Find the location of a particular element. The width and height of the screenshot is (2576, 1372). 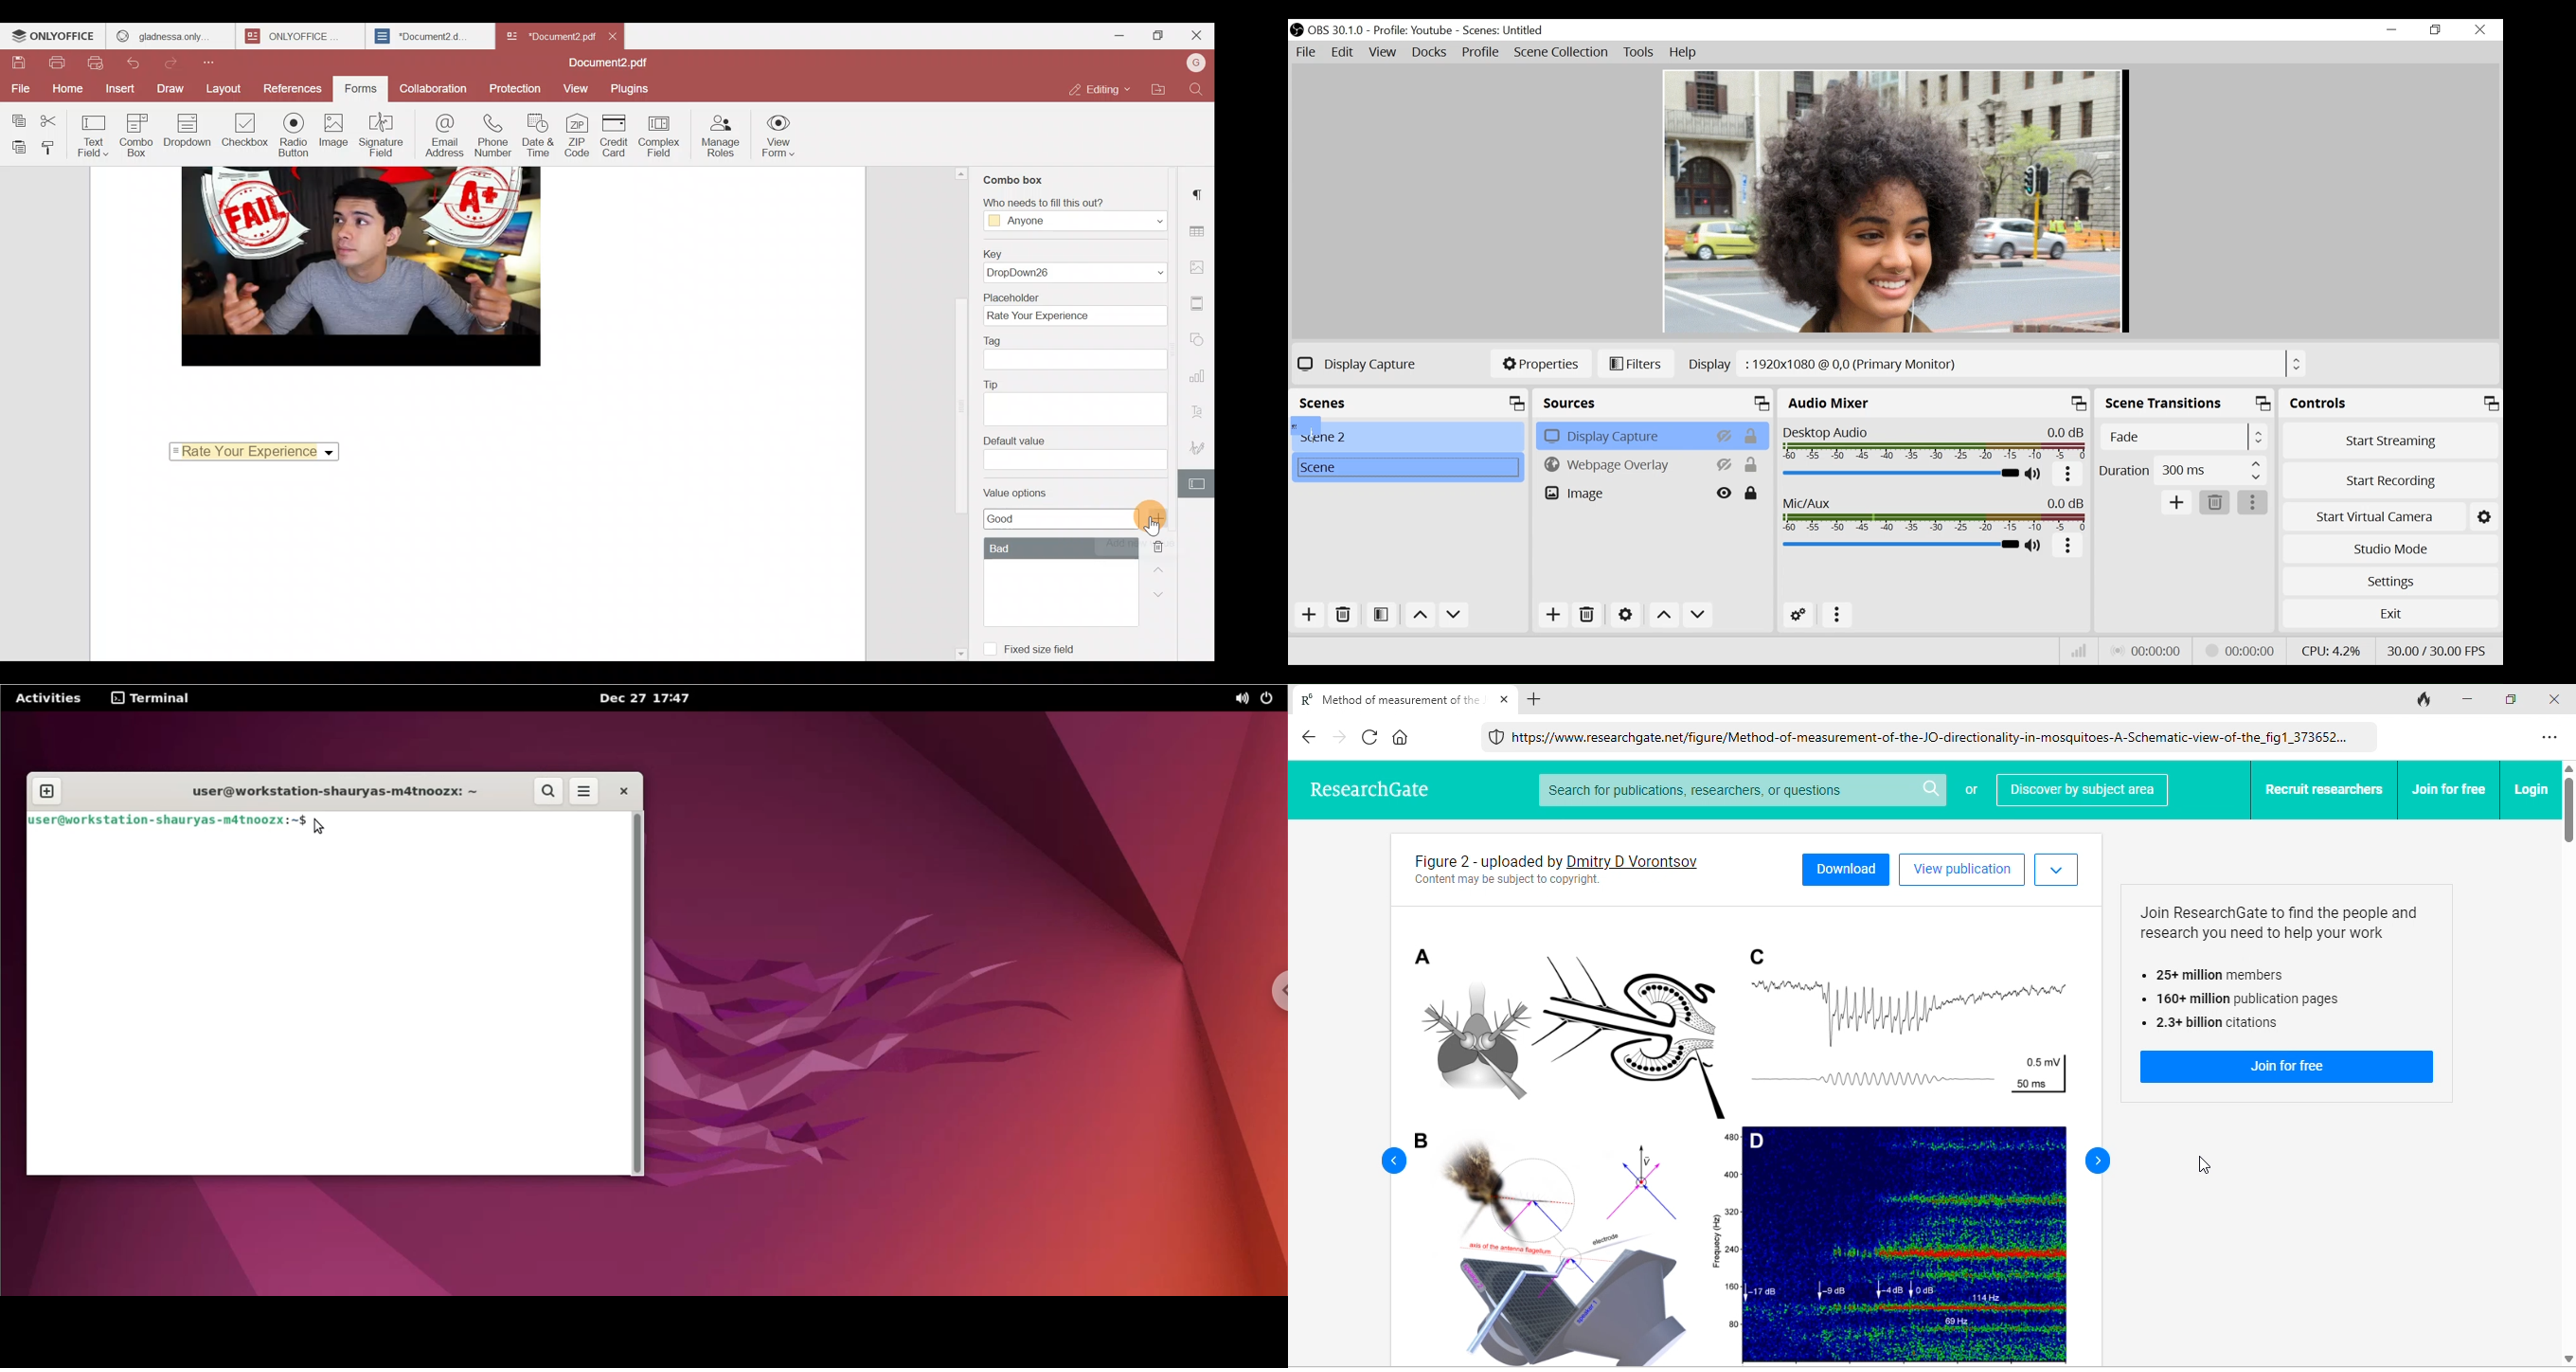

Add is located at coordinates (1310, 614).